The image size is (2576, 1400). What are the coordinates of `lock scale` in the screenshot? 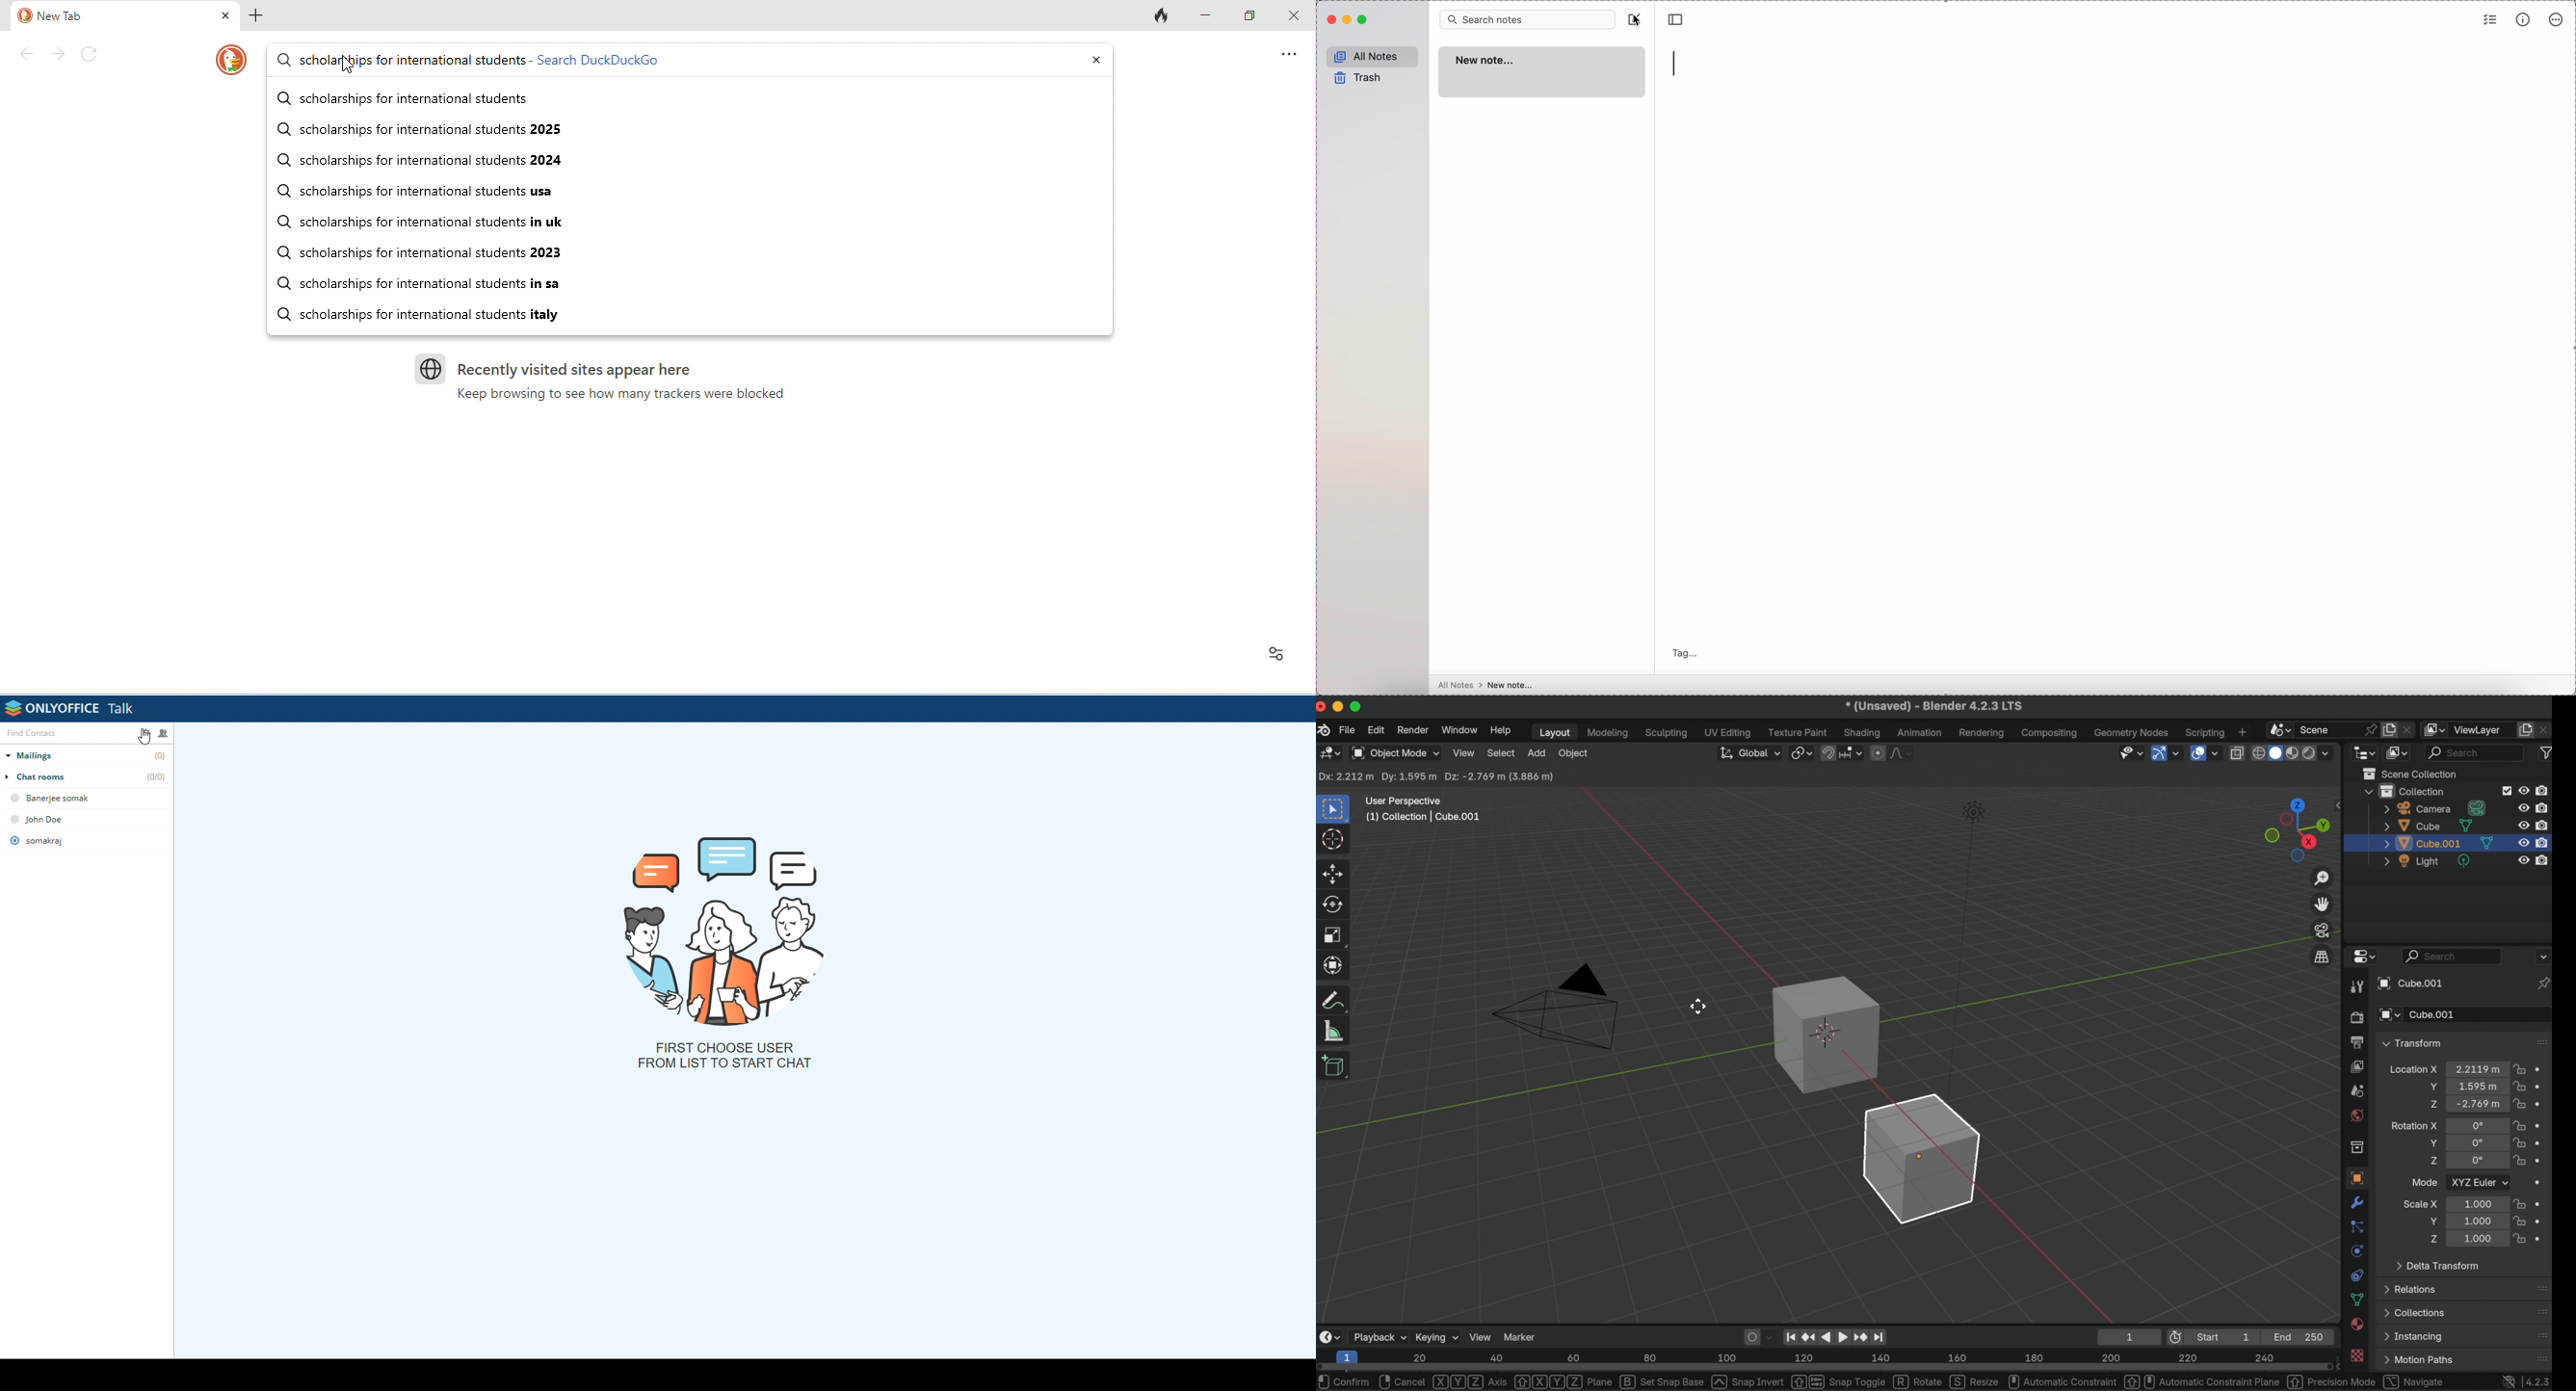 It's located at (2519, 1221).